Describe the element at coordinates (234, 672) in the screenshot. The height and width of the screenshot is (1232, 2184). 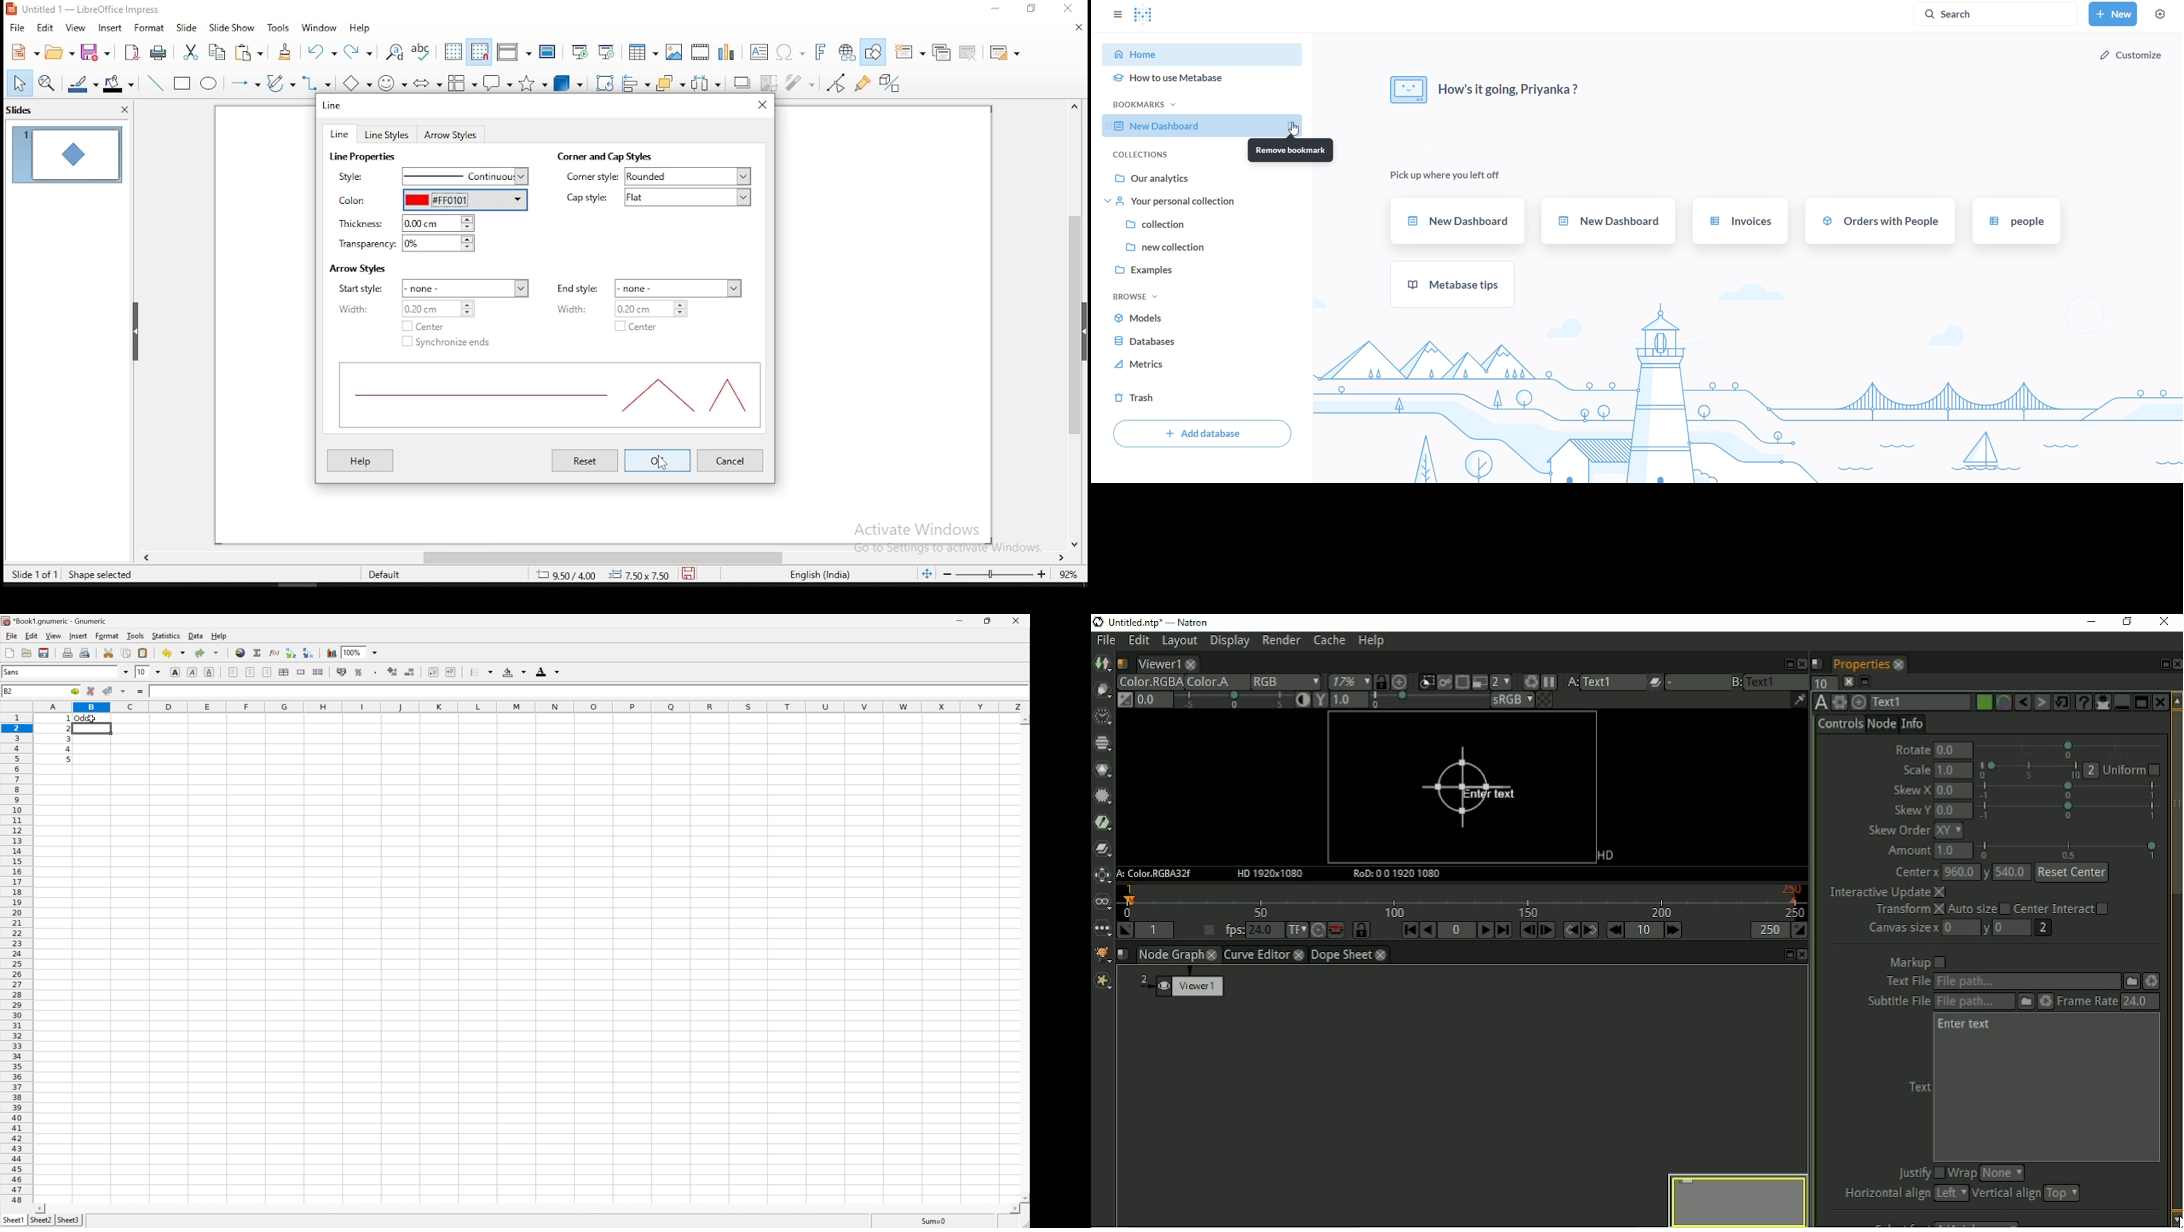
I see `Align Left` at that location.